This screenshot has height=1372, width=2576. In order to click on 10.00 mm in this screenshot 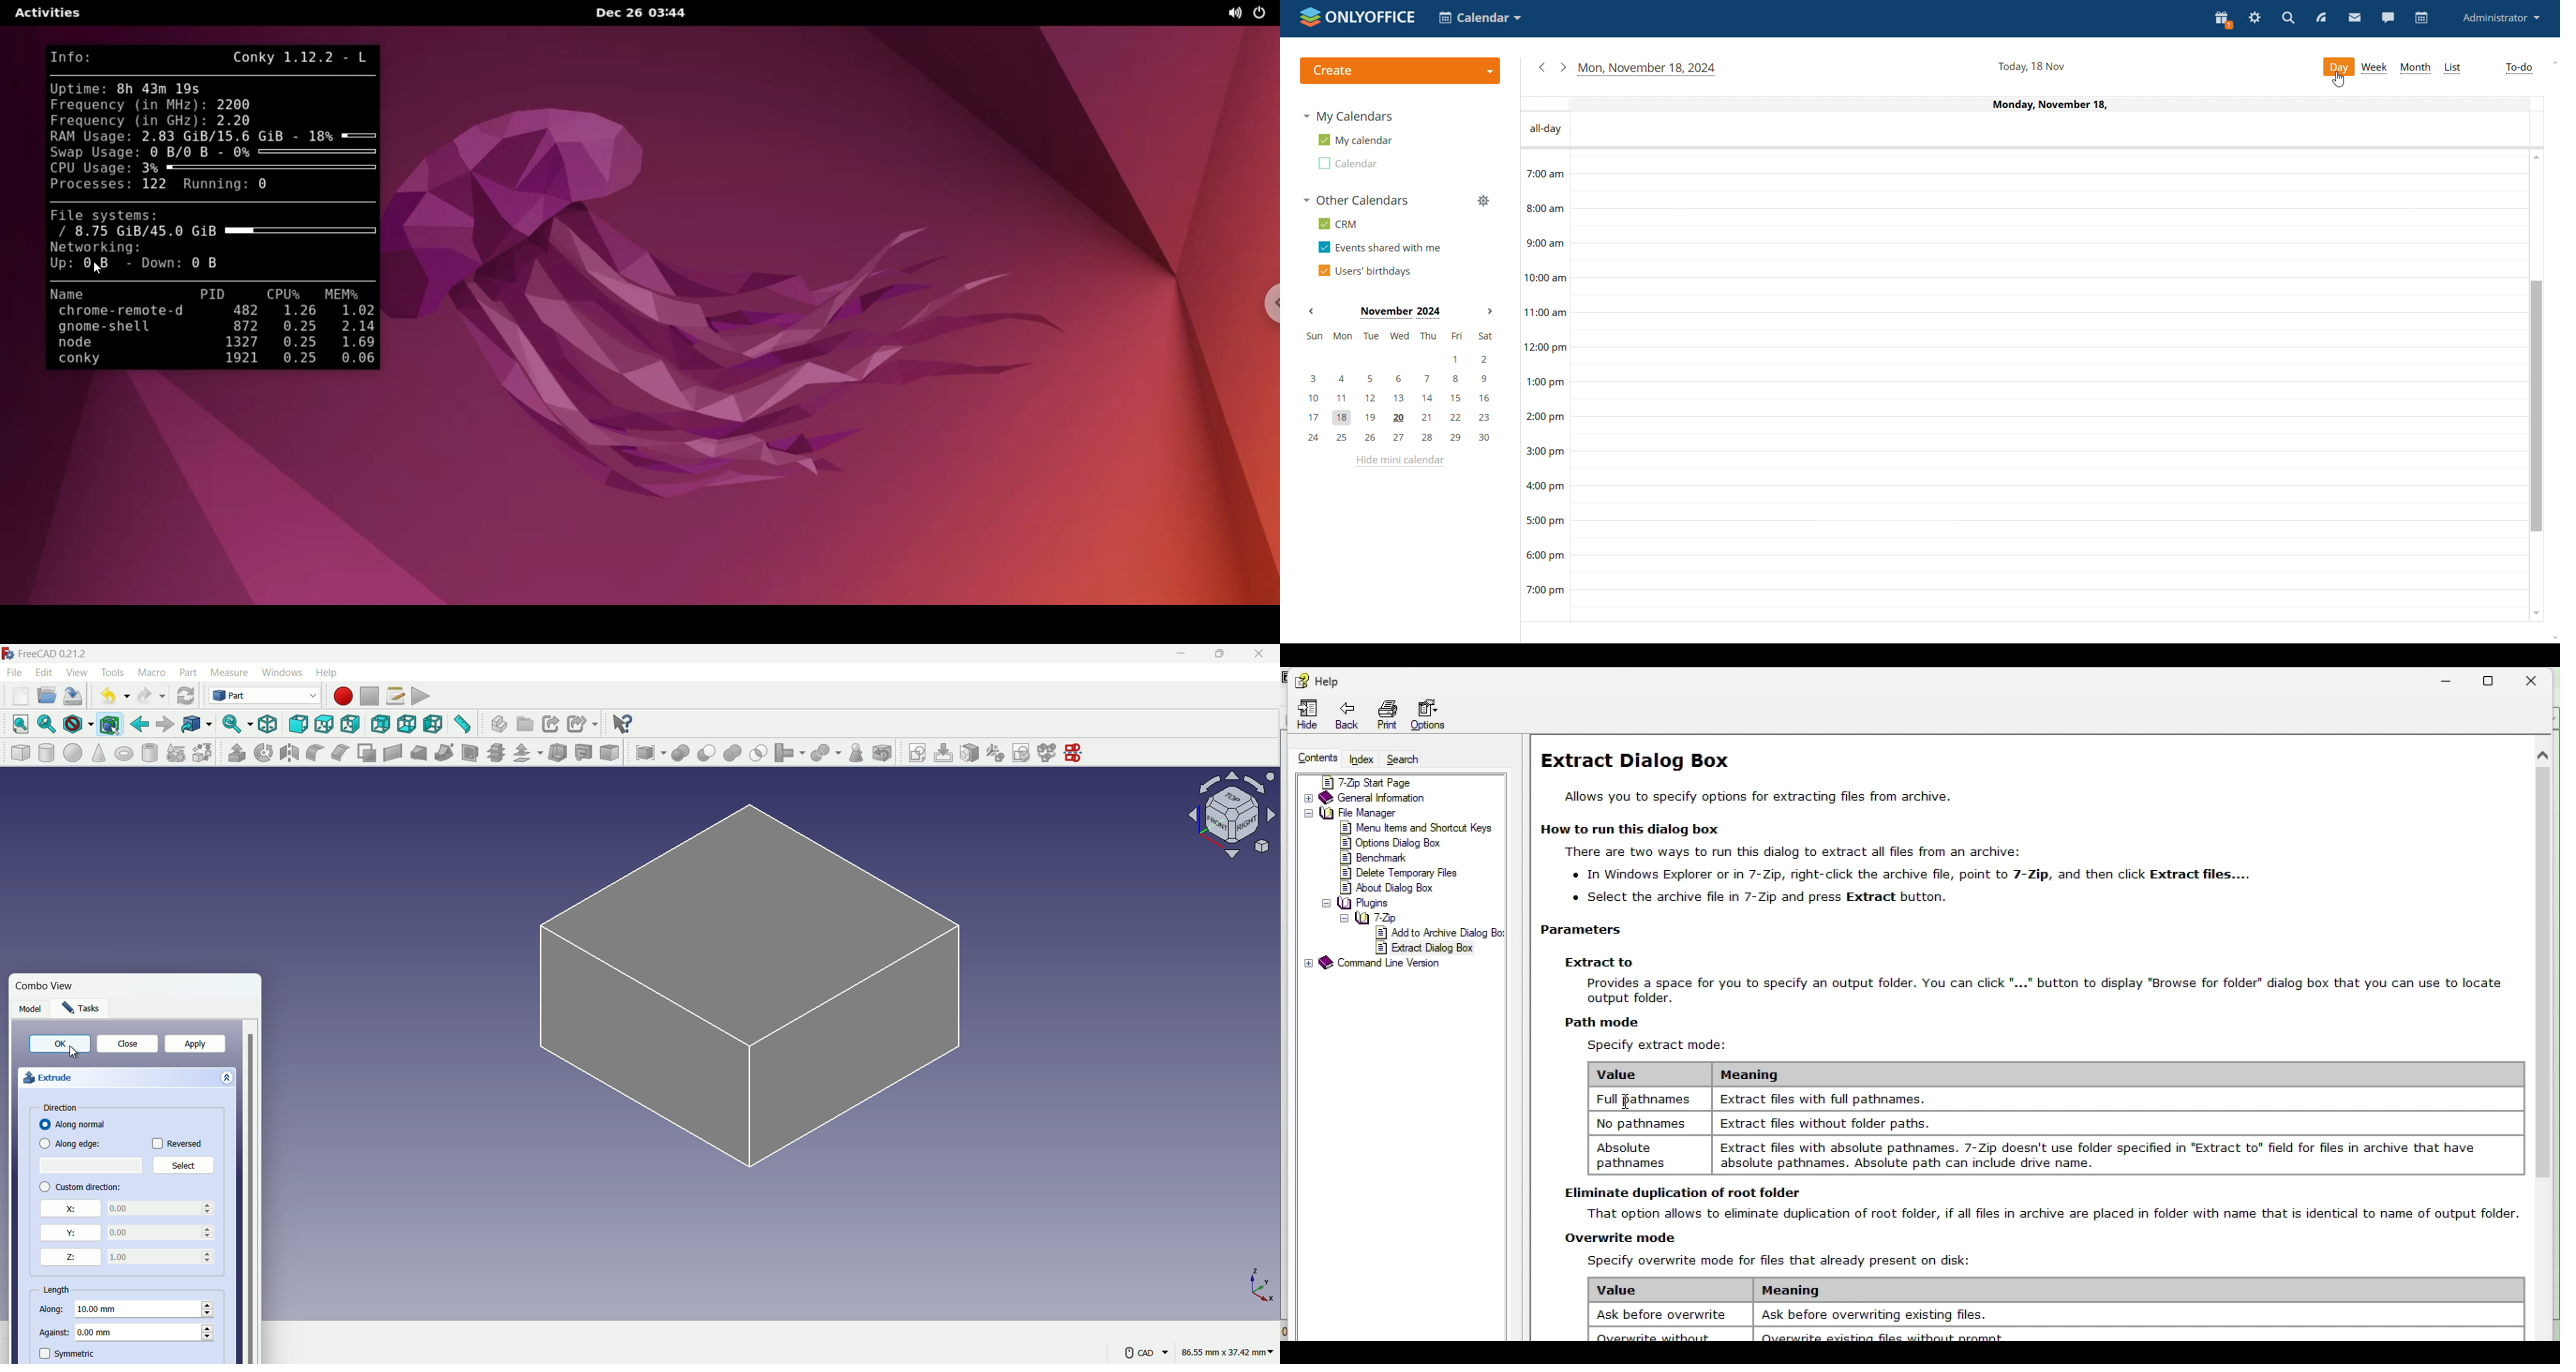, I will do `click(143, 1309)`.